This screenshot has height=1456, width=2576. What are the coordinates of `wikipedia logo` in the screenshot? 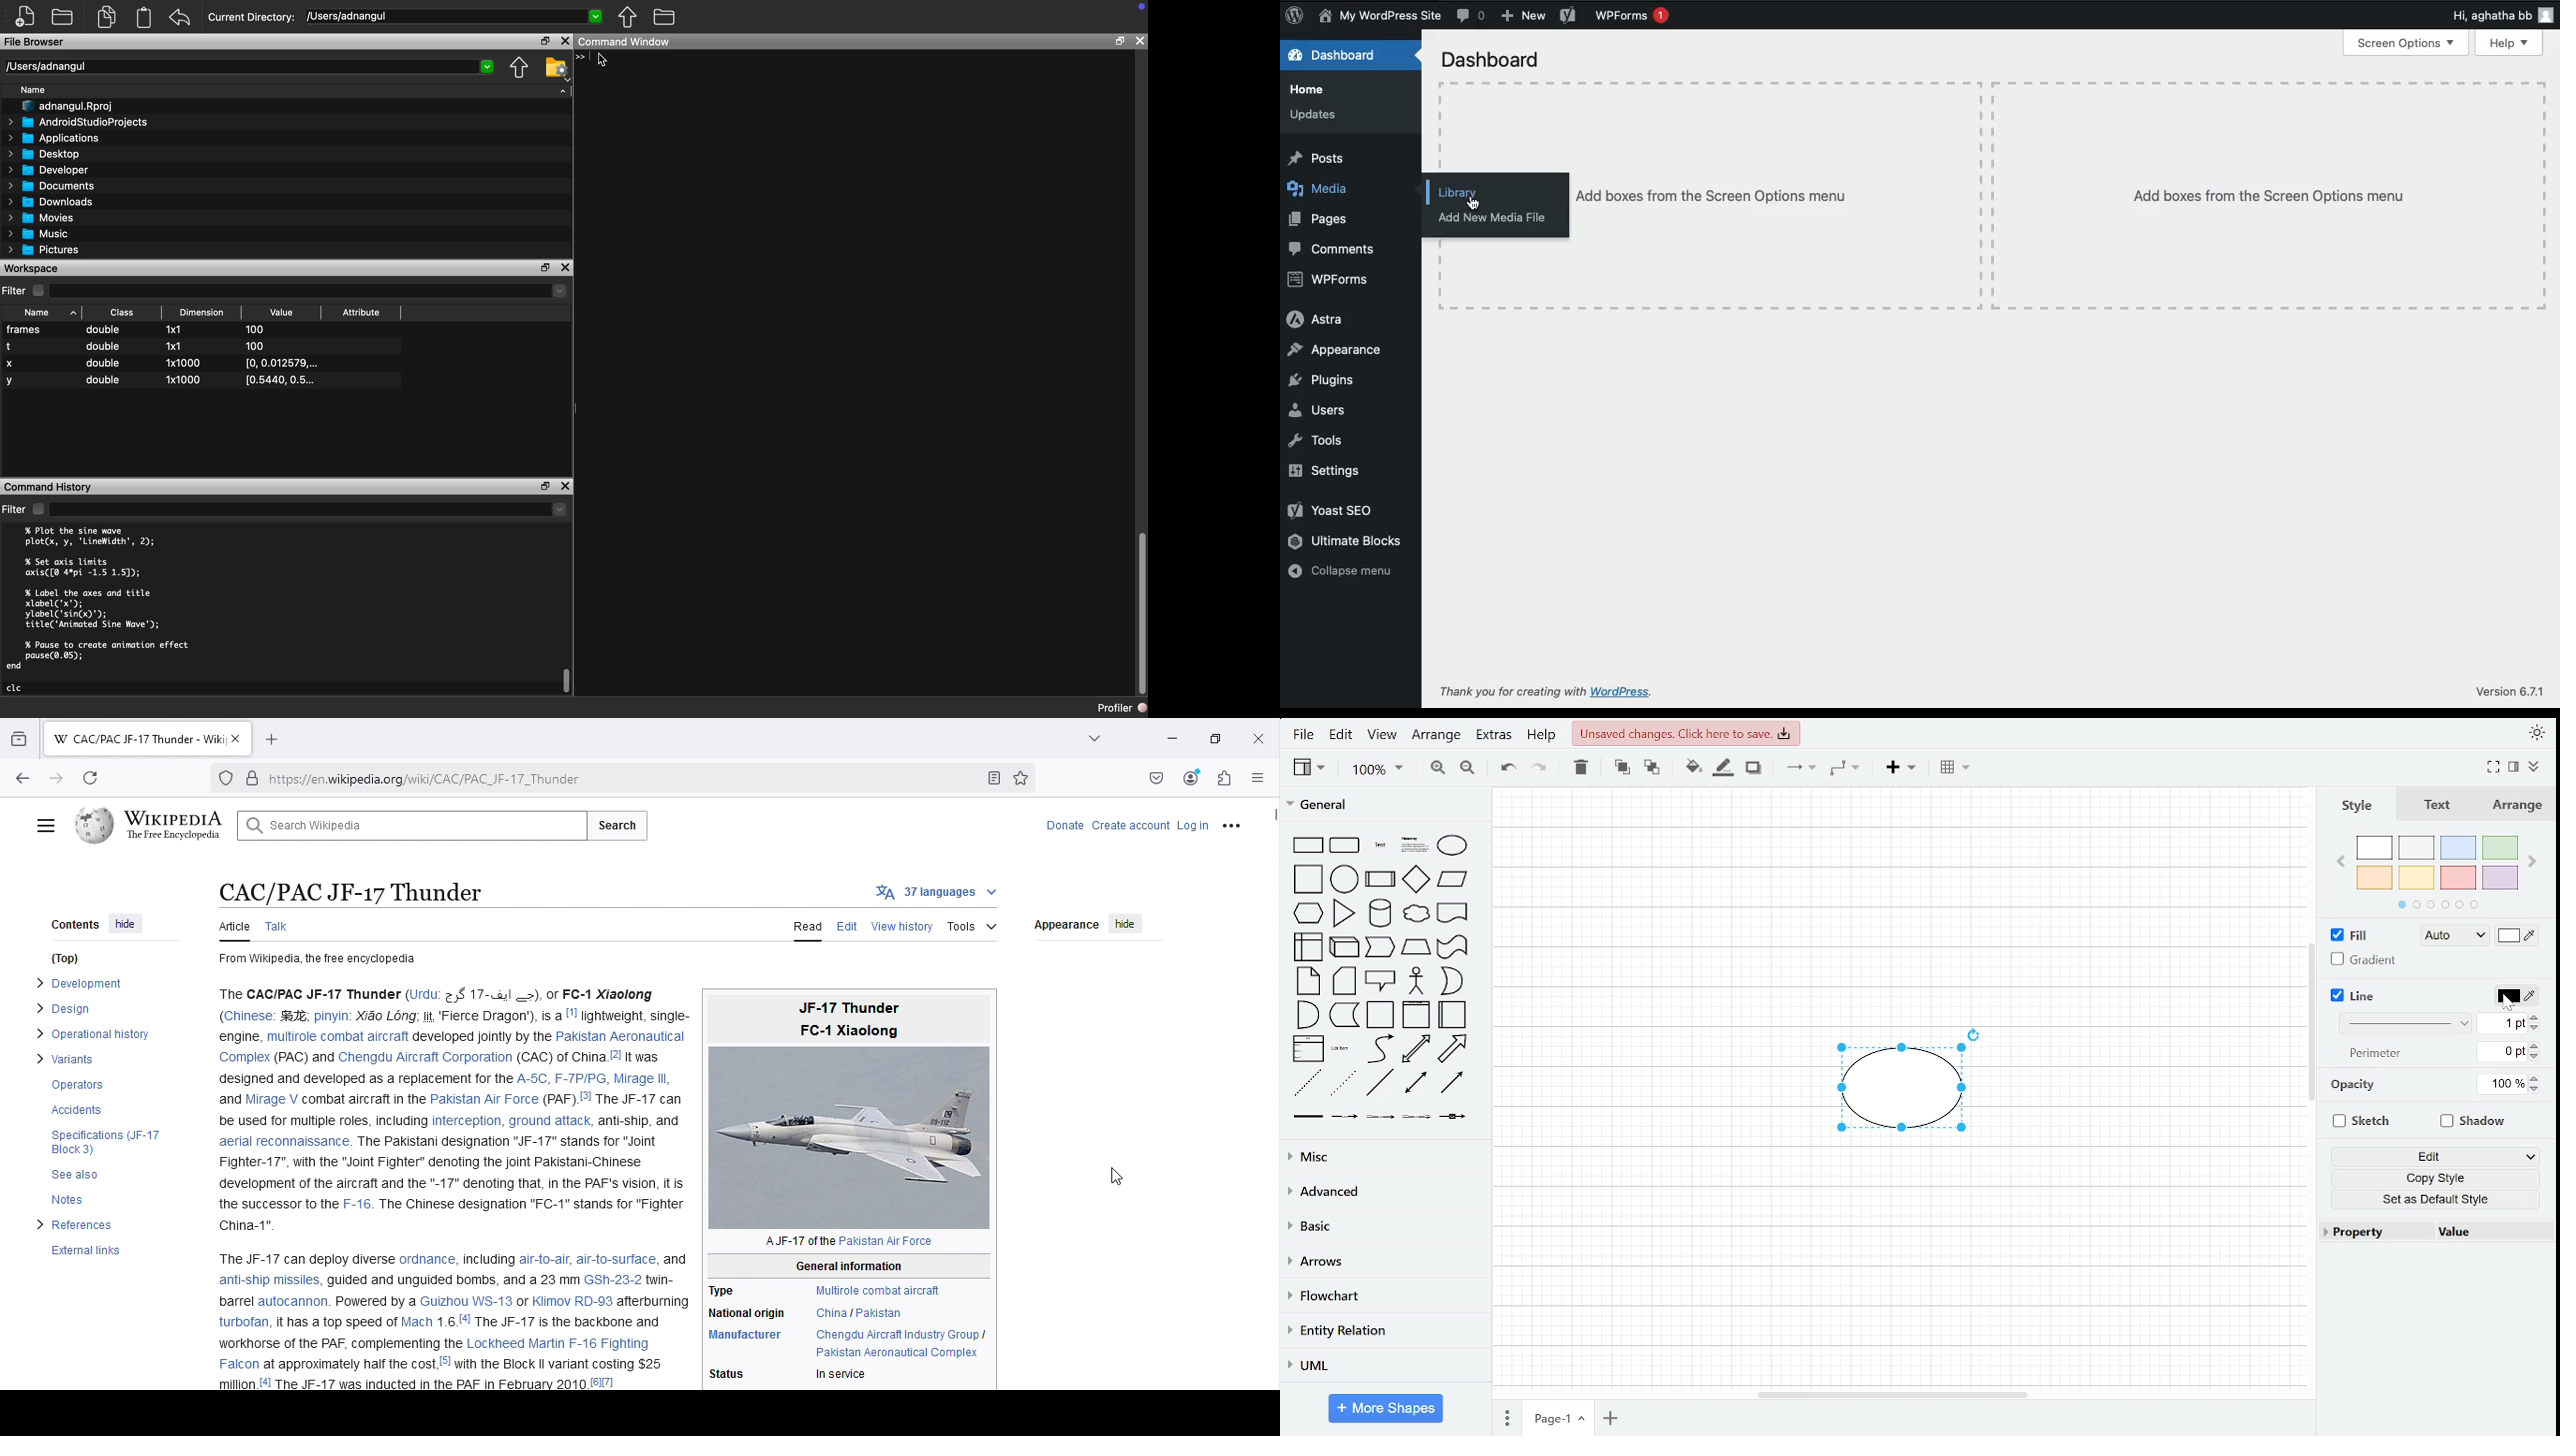 It's located at (150, 823).